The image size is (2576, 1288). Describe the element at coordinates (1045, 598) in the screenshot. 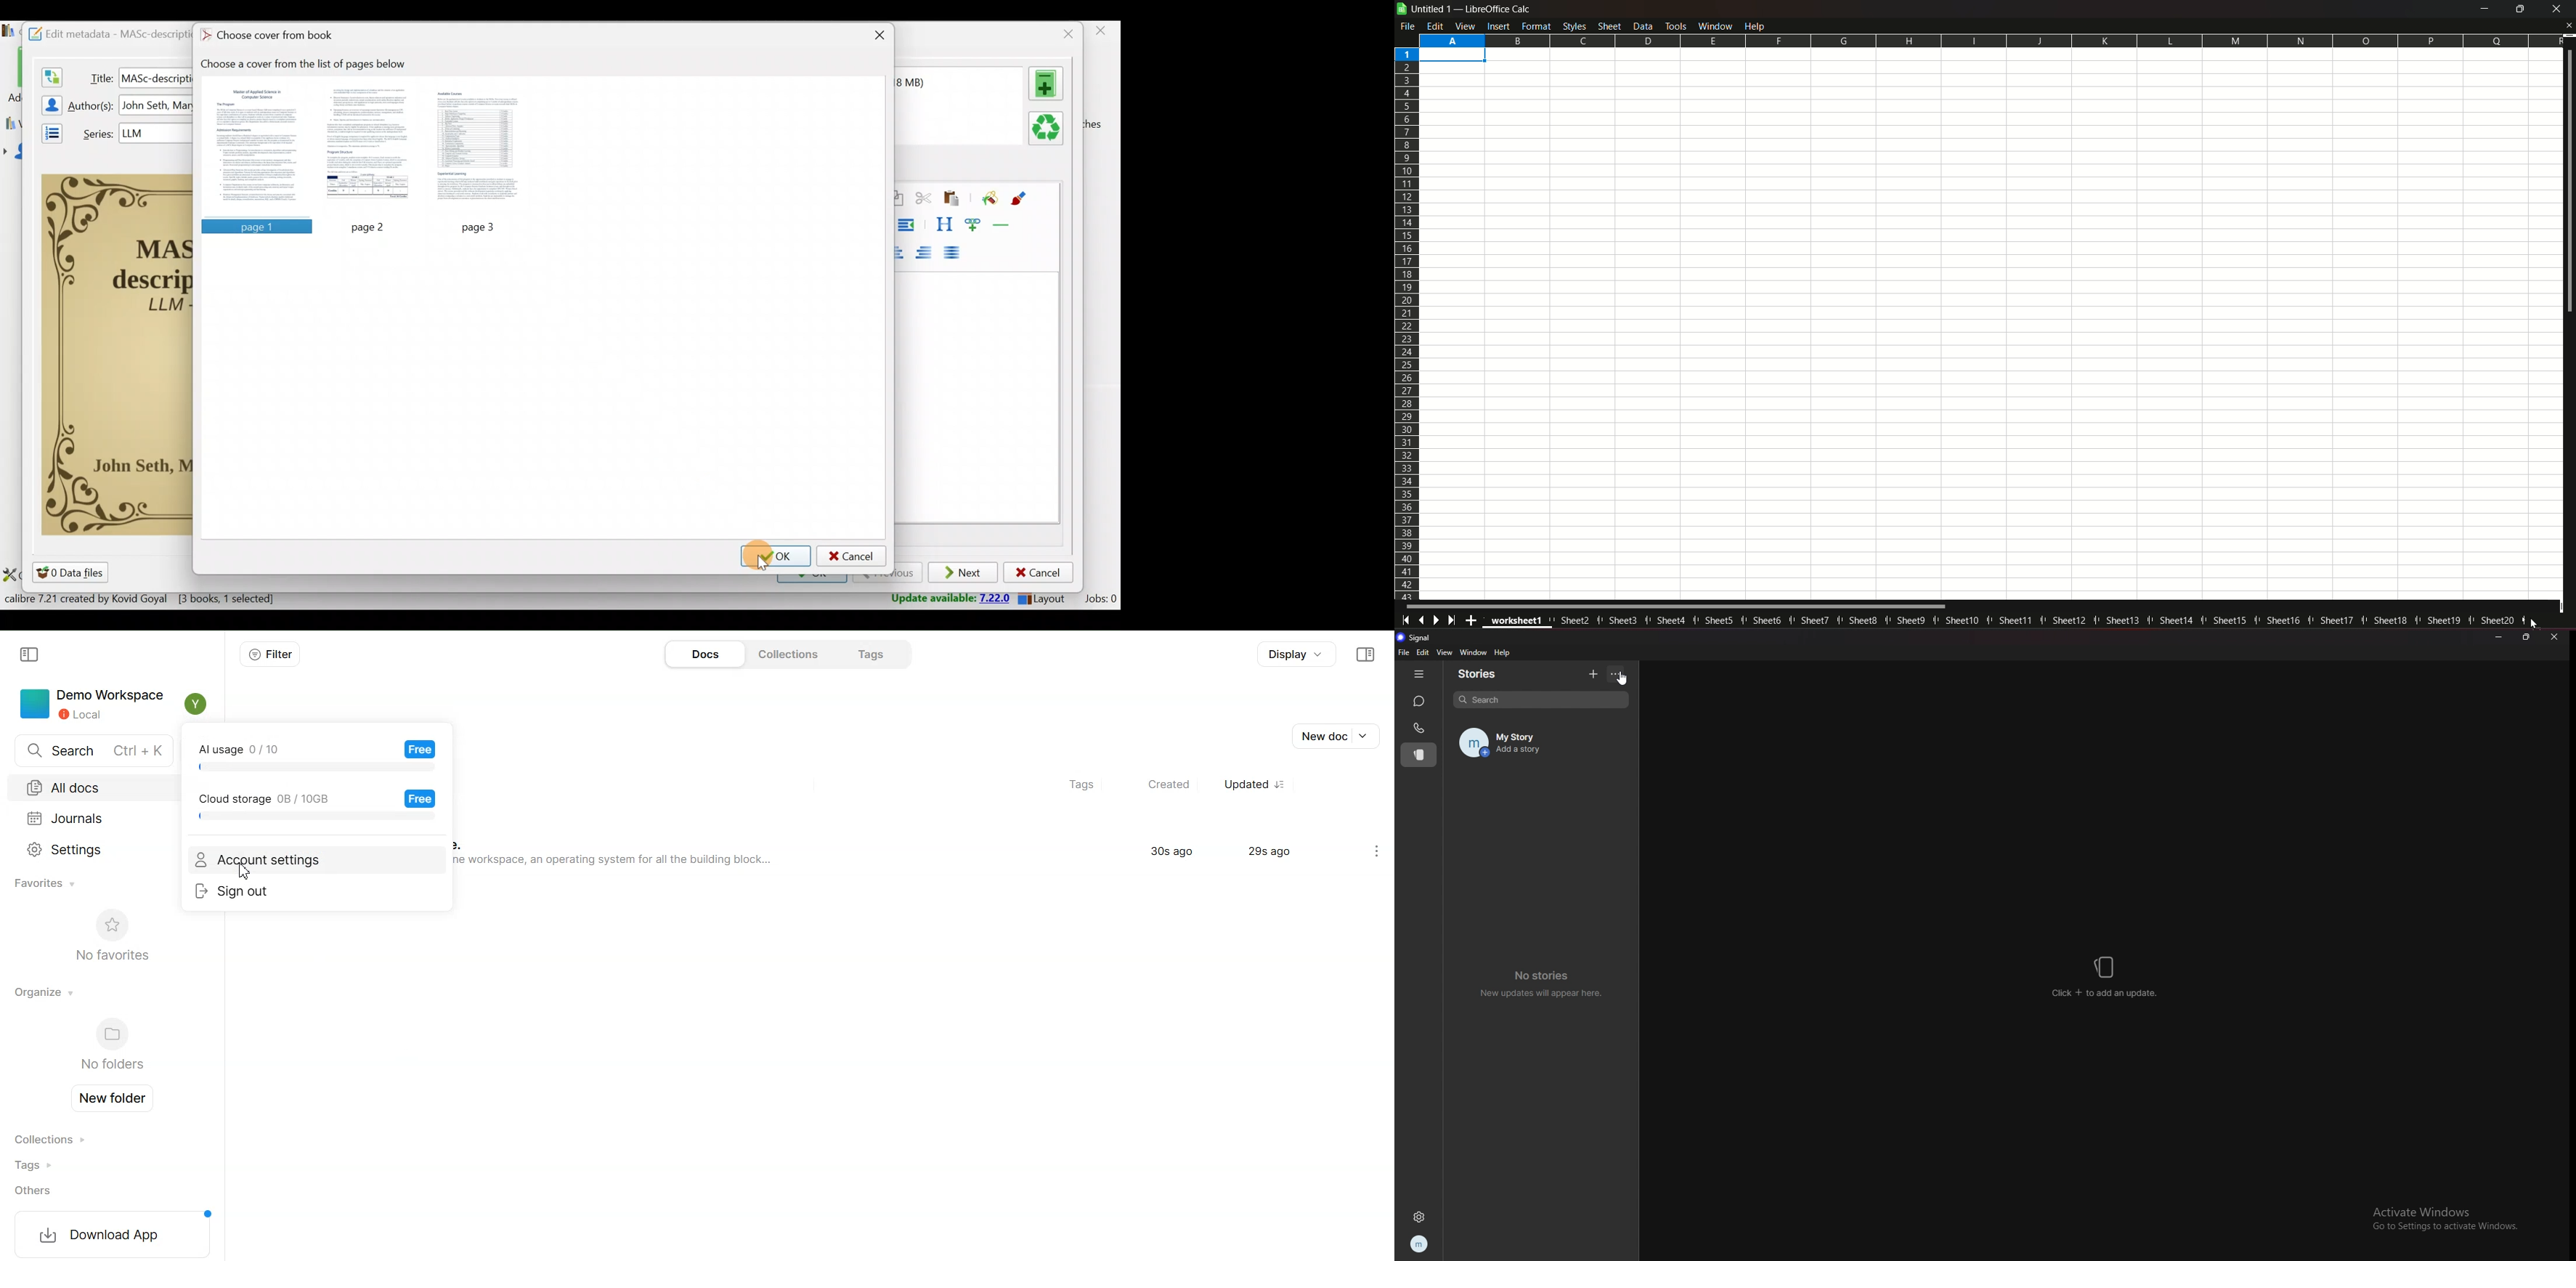

I see `Layouts` at that location.